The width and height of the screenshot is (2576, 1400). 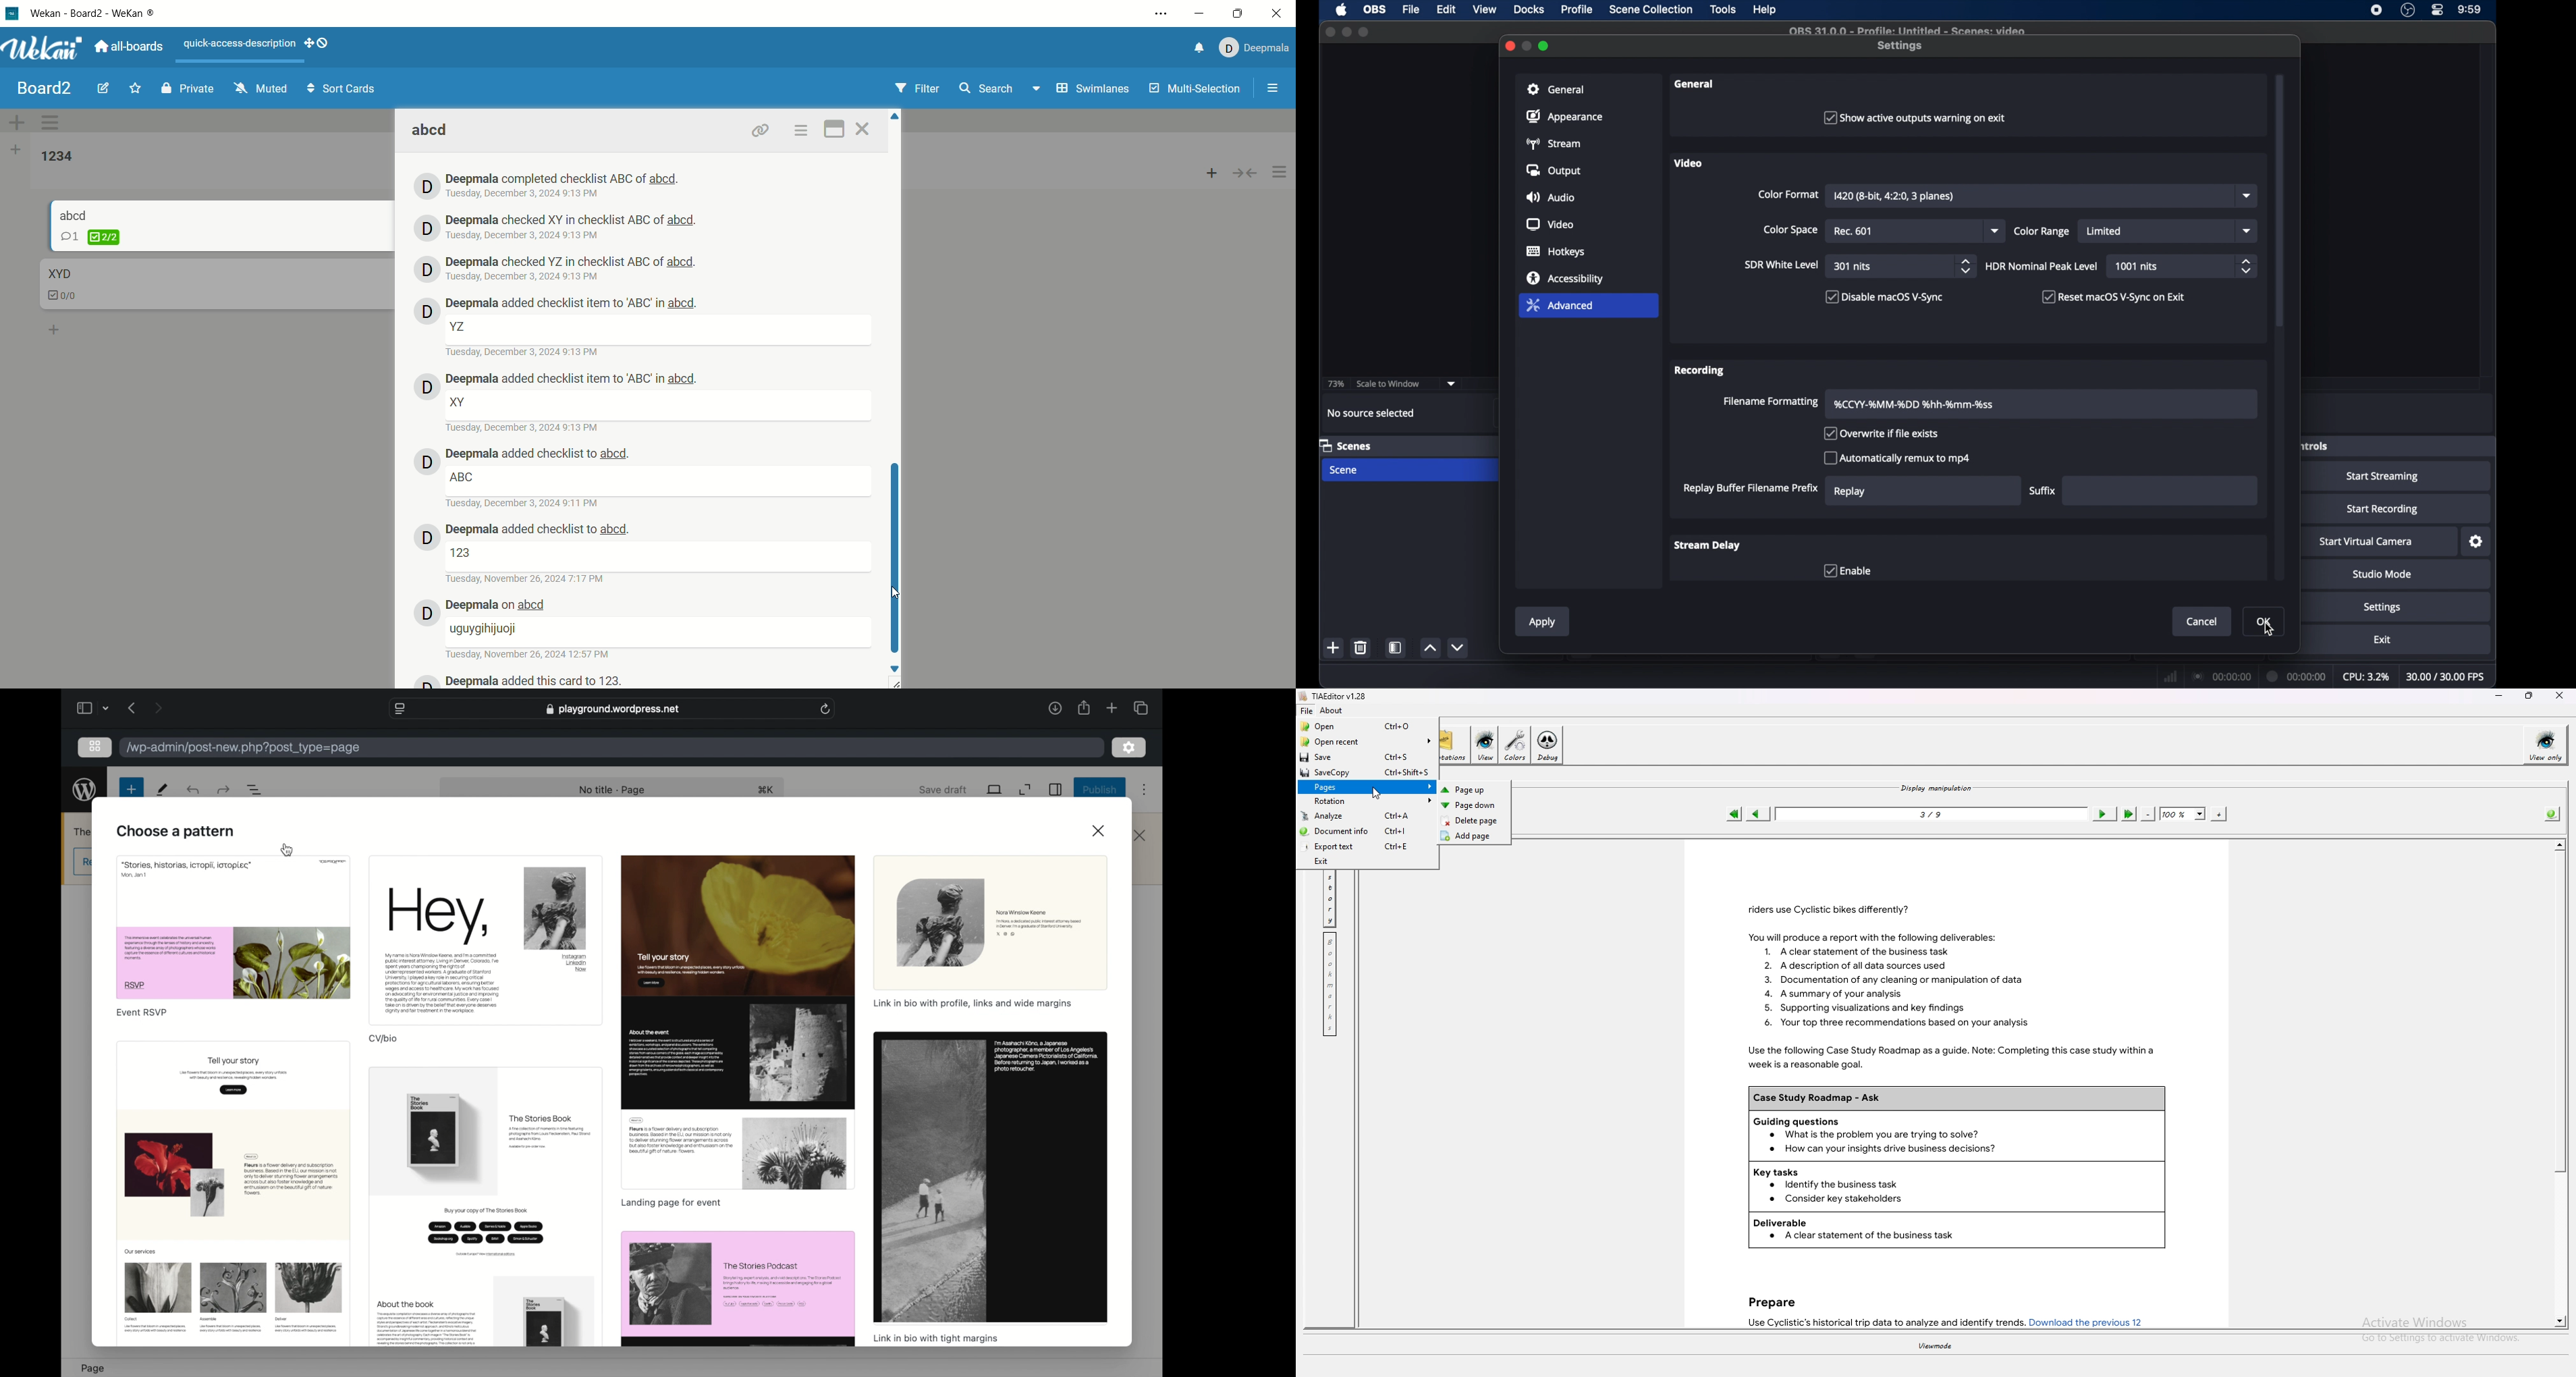 What do you see at coordinates (1360, 647) in the screenshot?
I see `delete` at bounding box center [1360, 647].